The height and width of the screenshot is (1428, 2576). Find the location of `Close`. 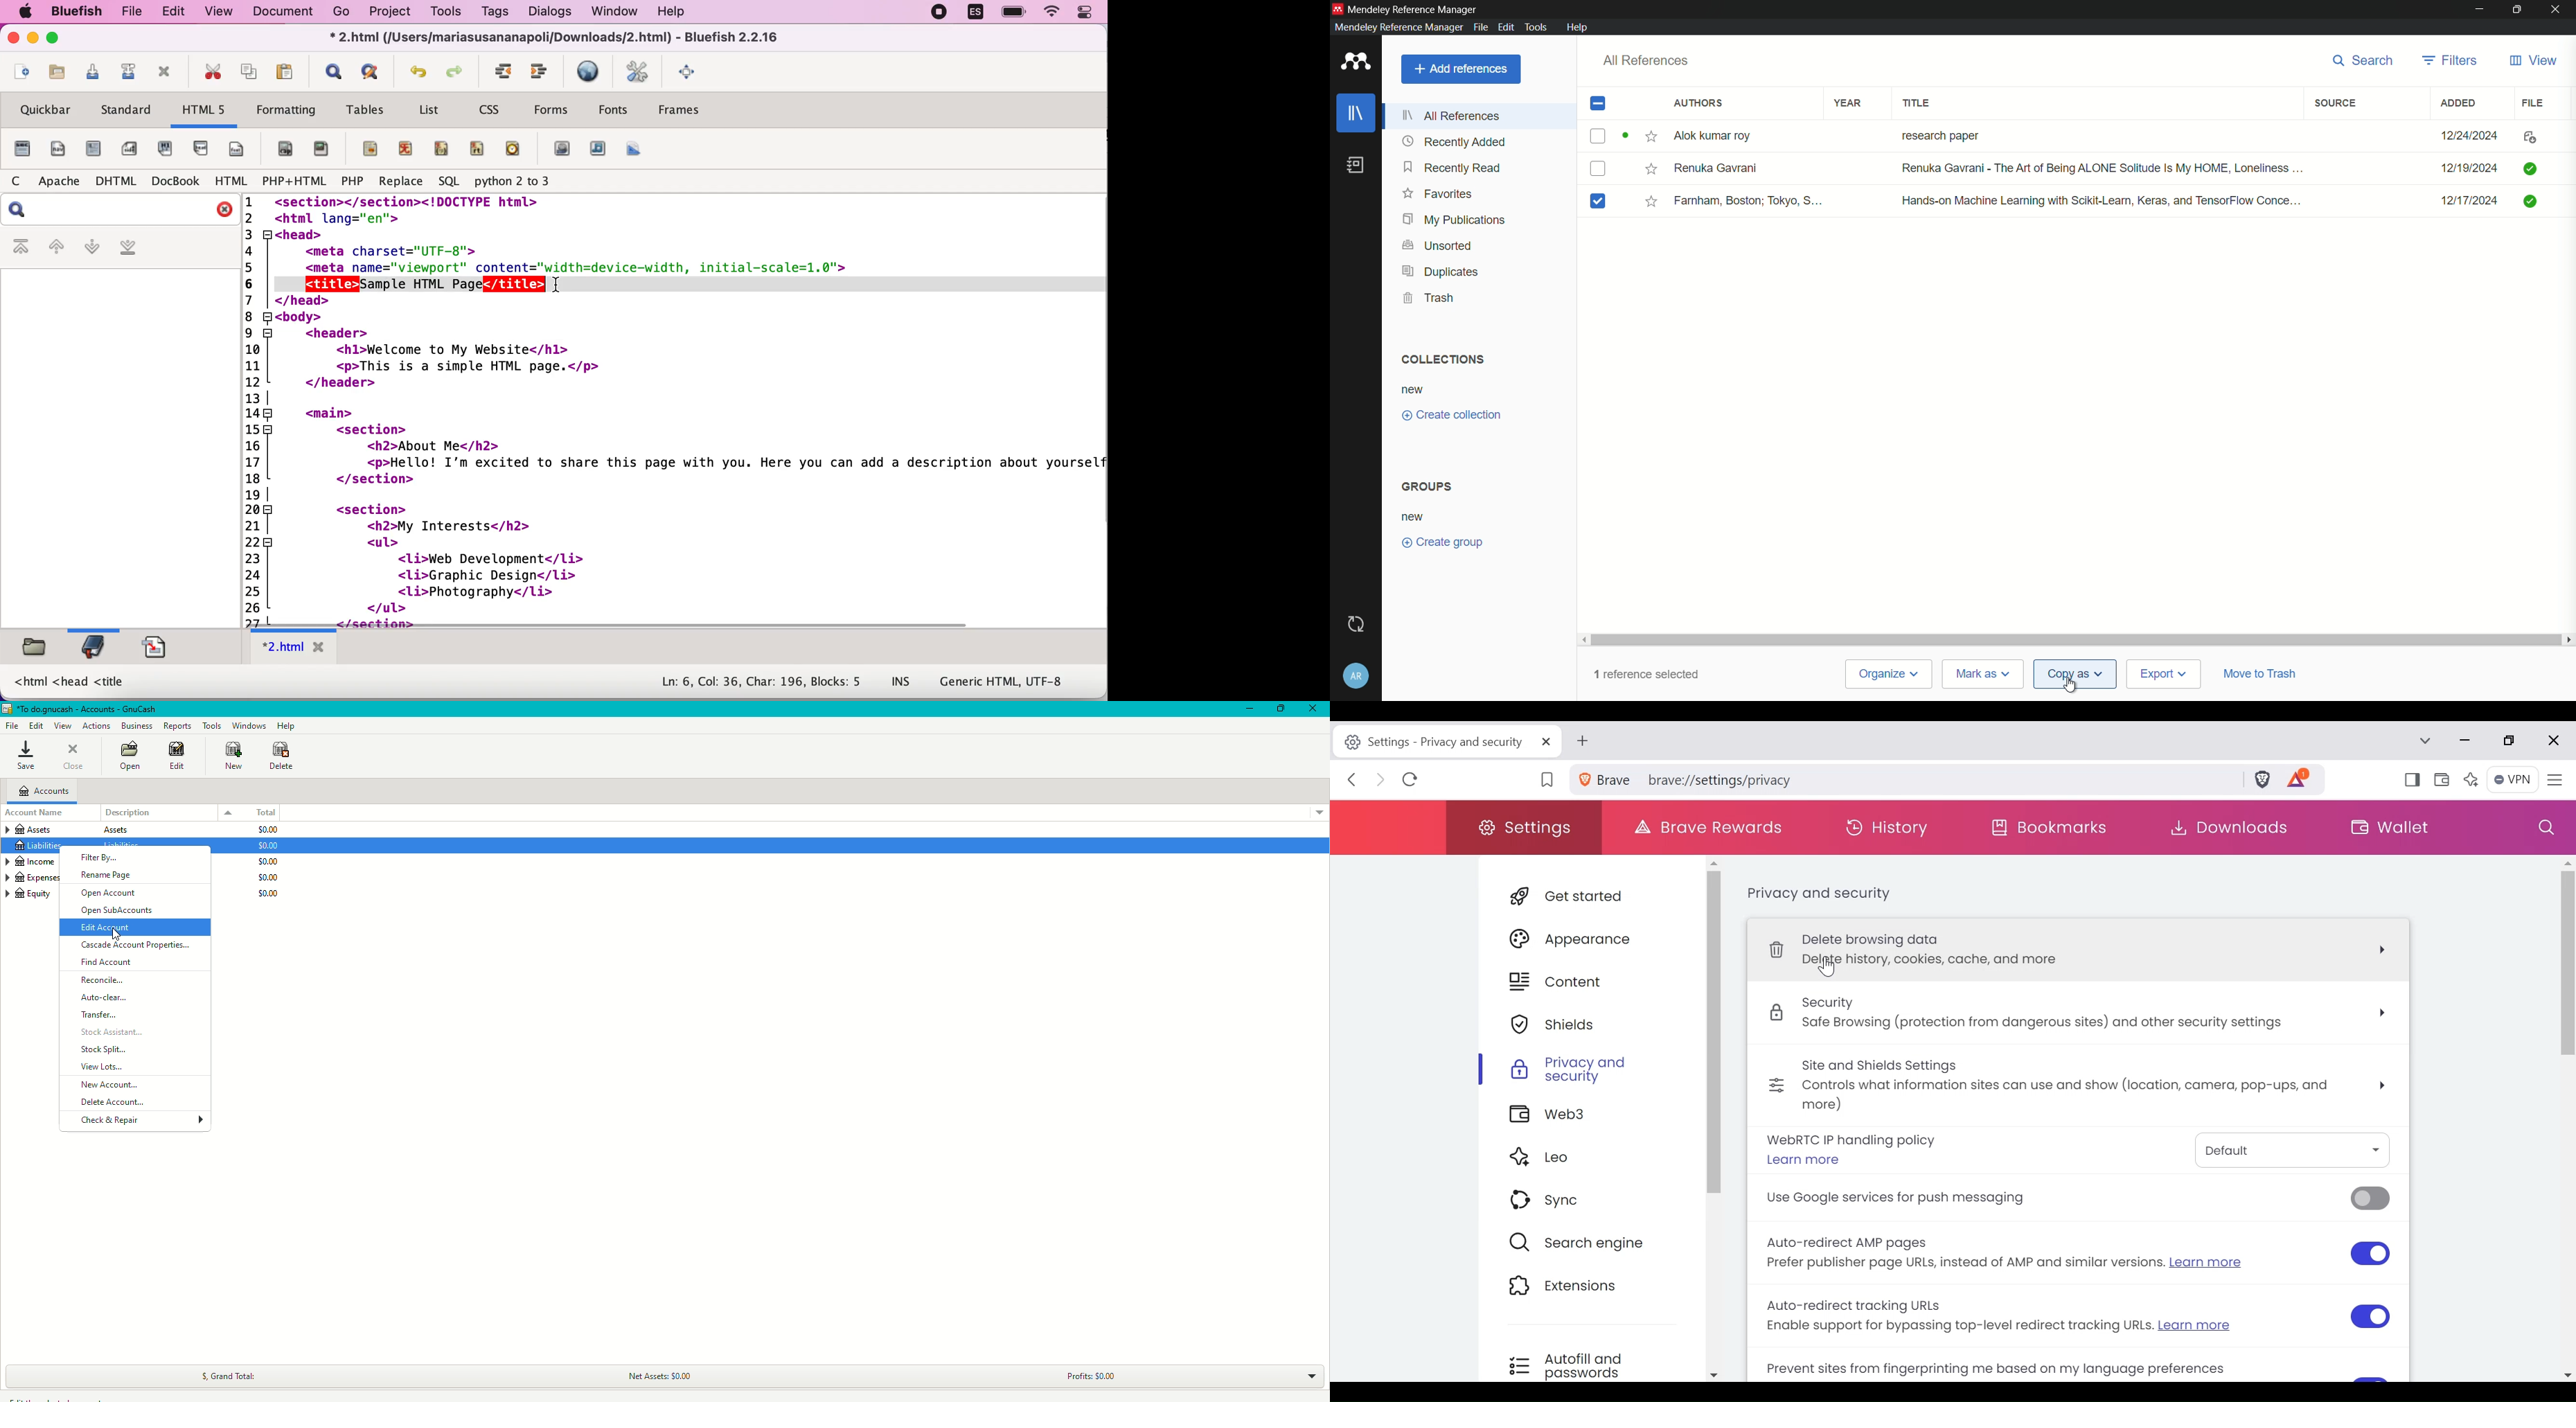

Close is located at coordinates (1313, 709).